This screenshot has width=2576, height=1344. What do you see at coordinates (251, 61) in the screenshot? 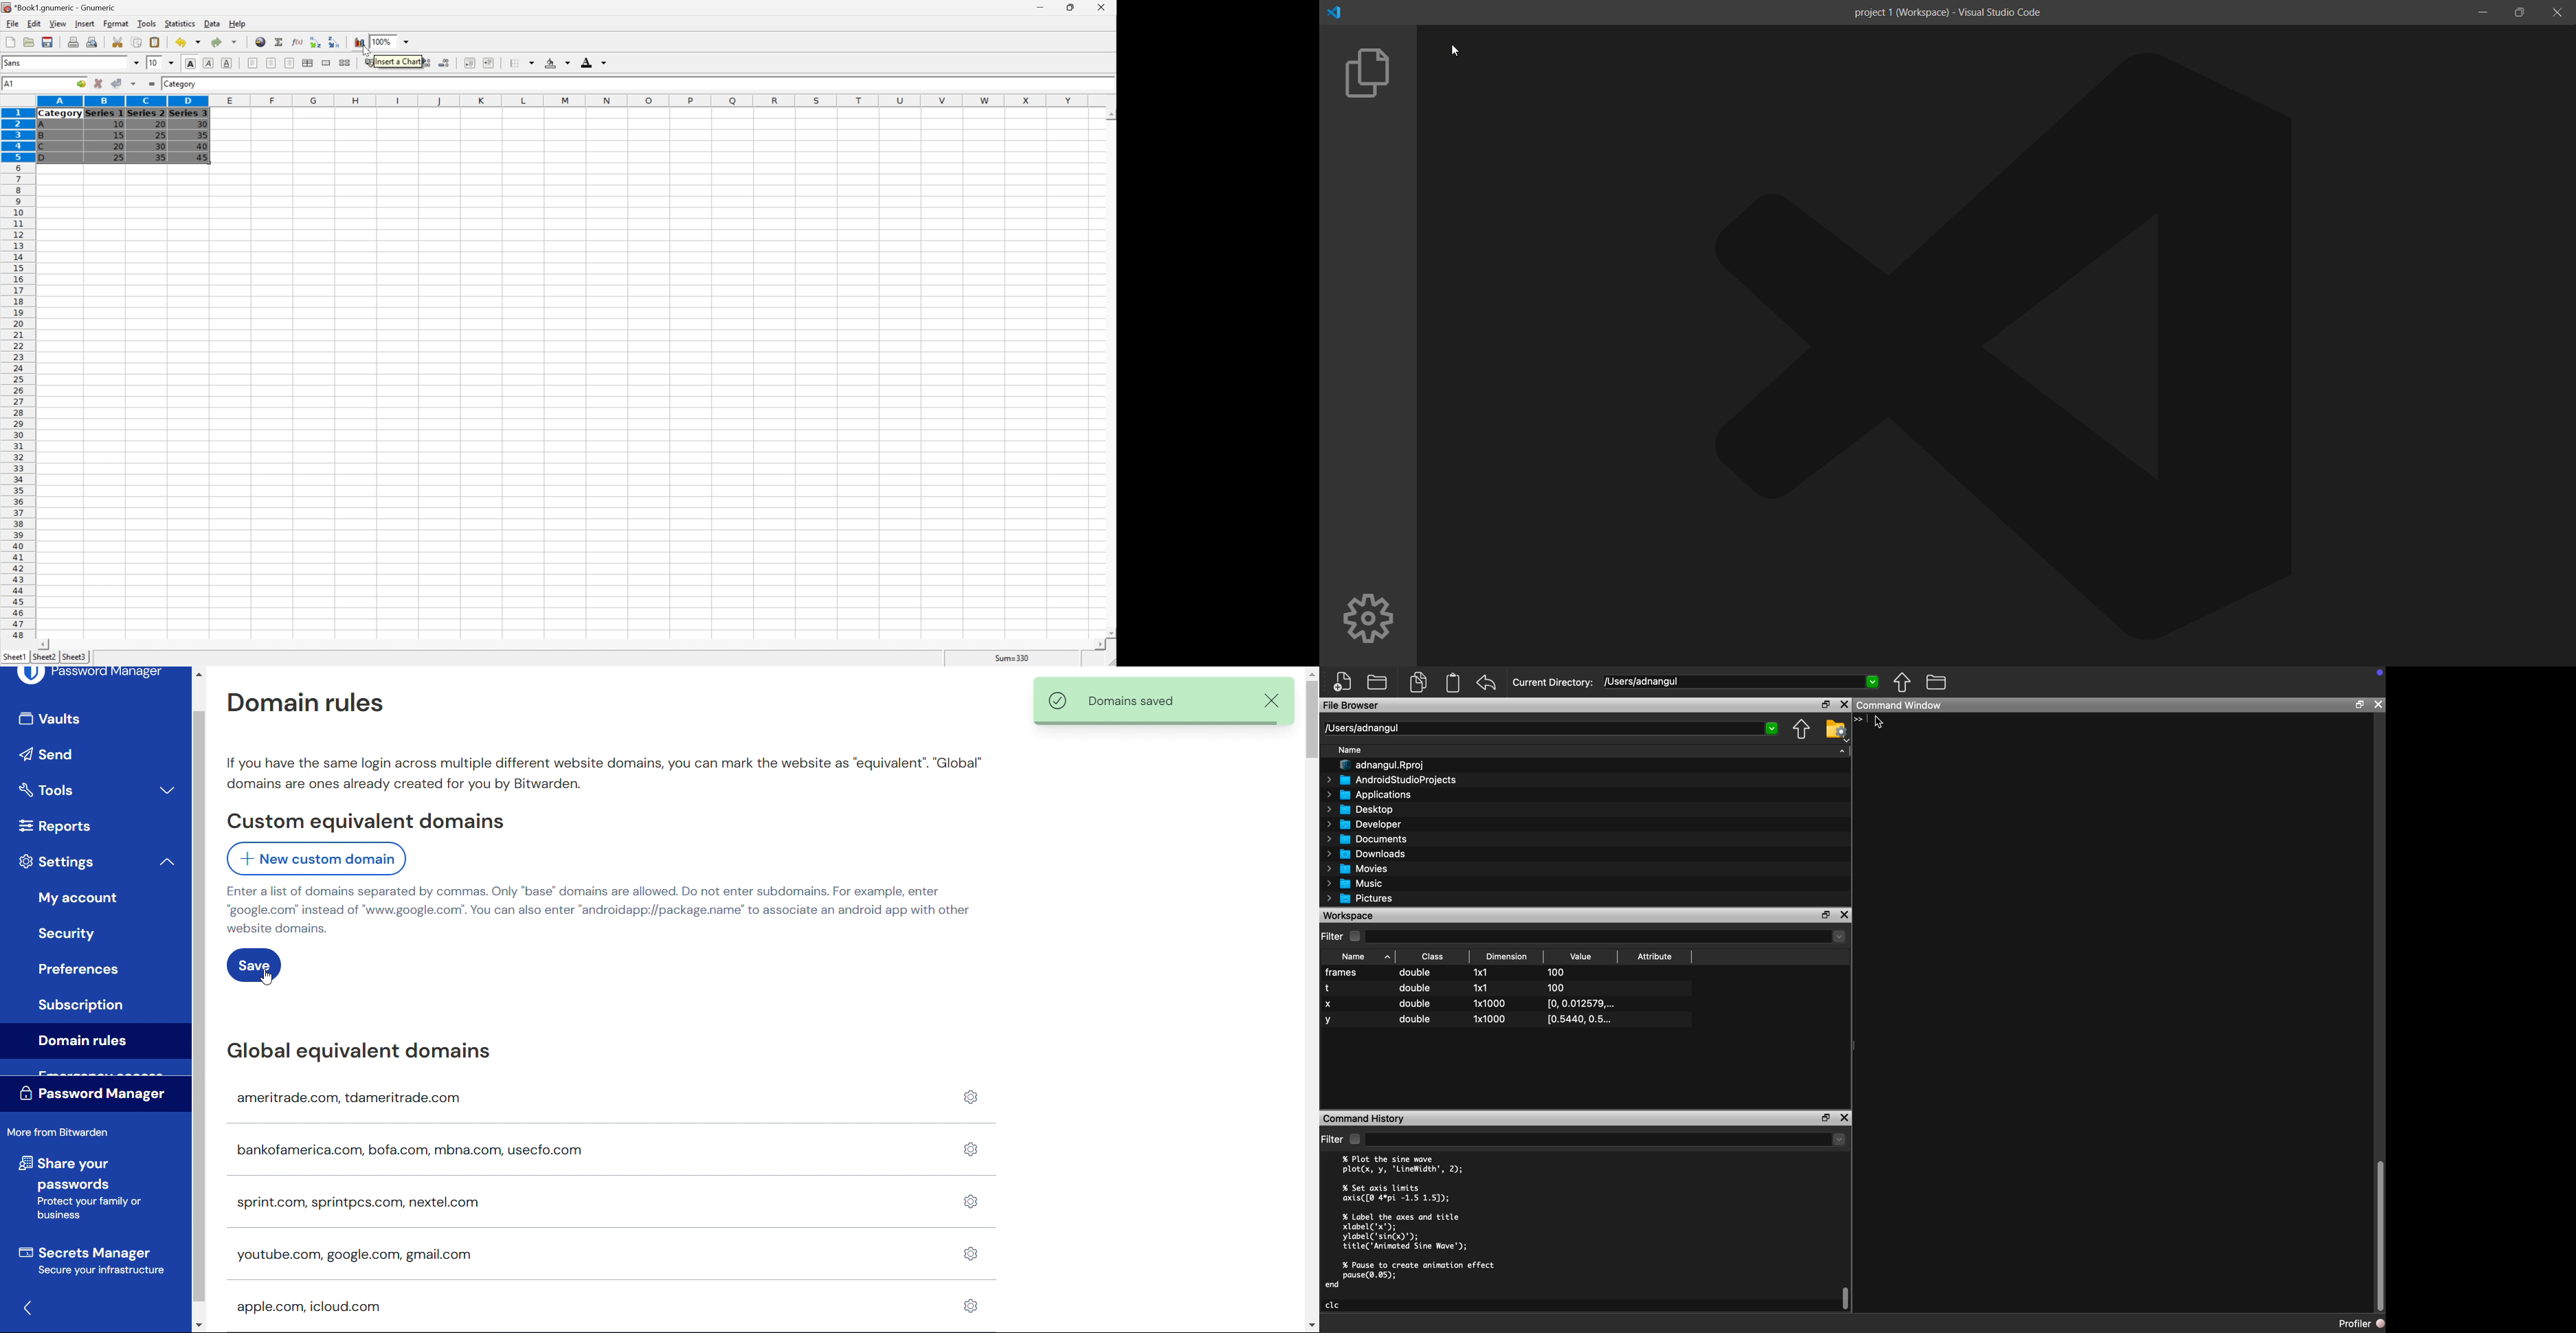
I see `Align Left` at bounding box center [251, 61].